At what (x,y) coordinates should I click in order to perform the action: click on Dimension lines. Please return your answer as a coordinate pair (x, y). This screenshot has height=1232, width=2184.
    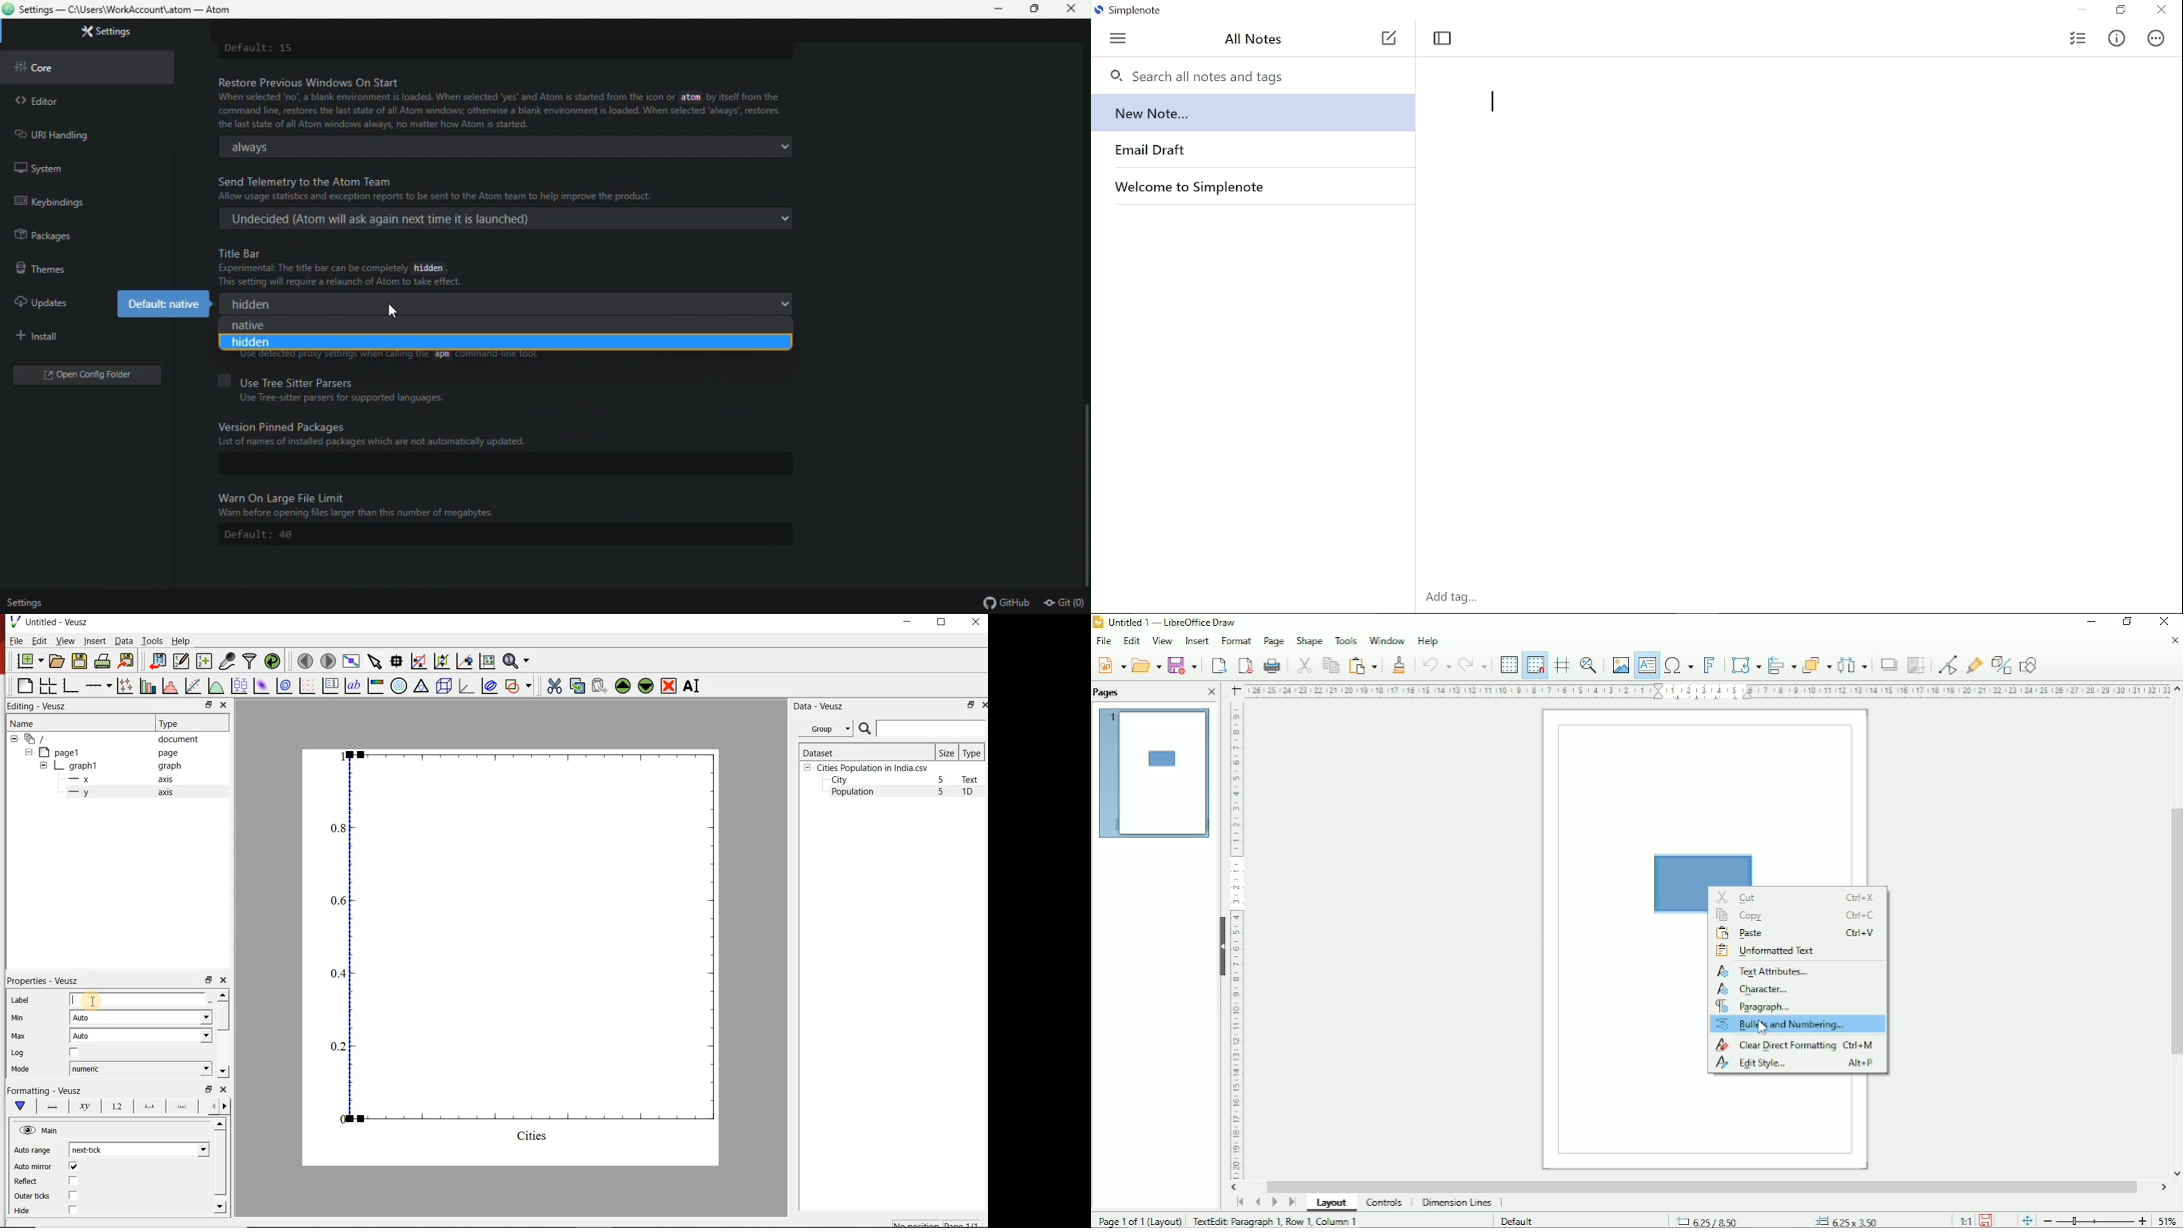
    Looking at the image, I should click on (1457, 1202).